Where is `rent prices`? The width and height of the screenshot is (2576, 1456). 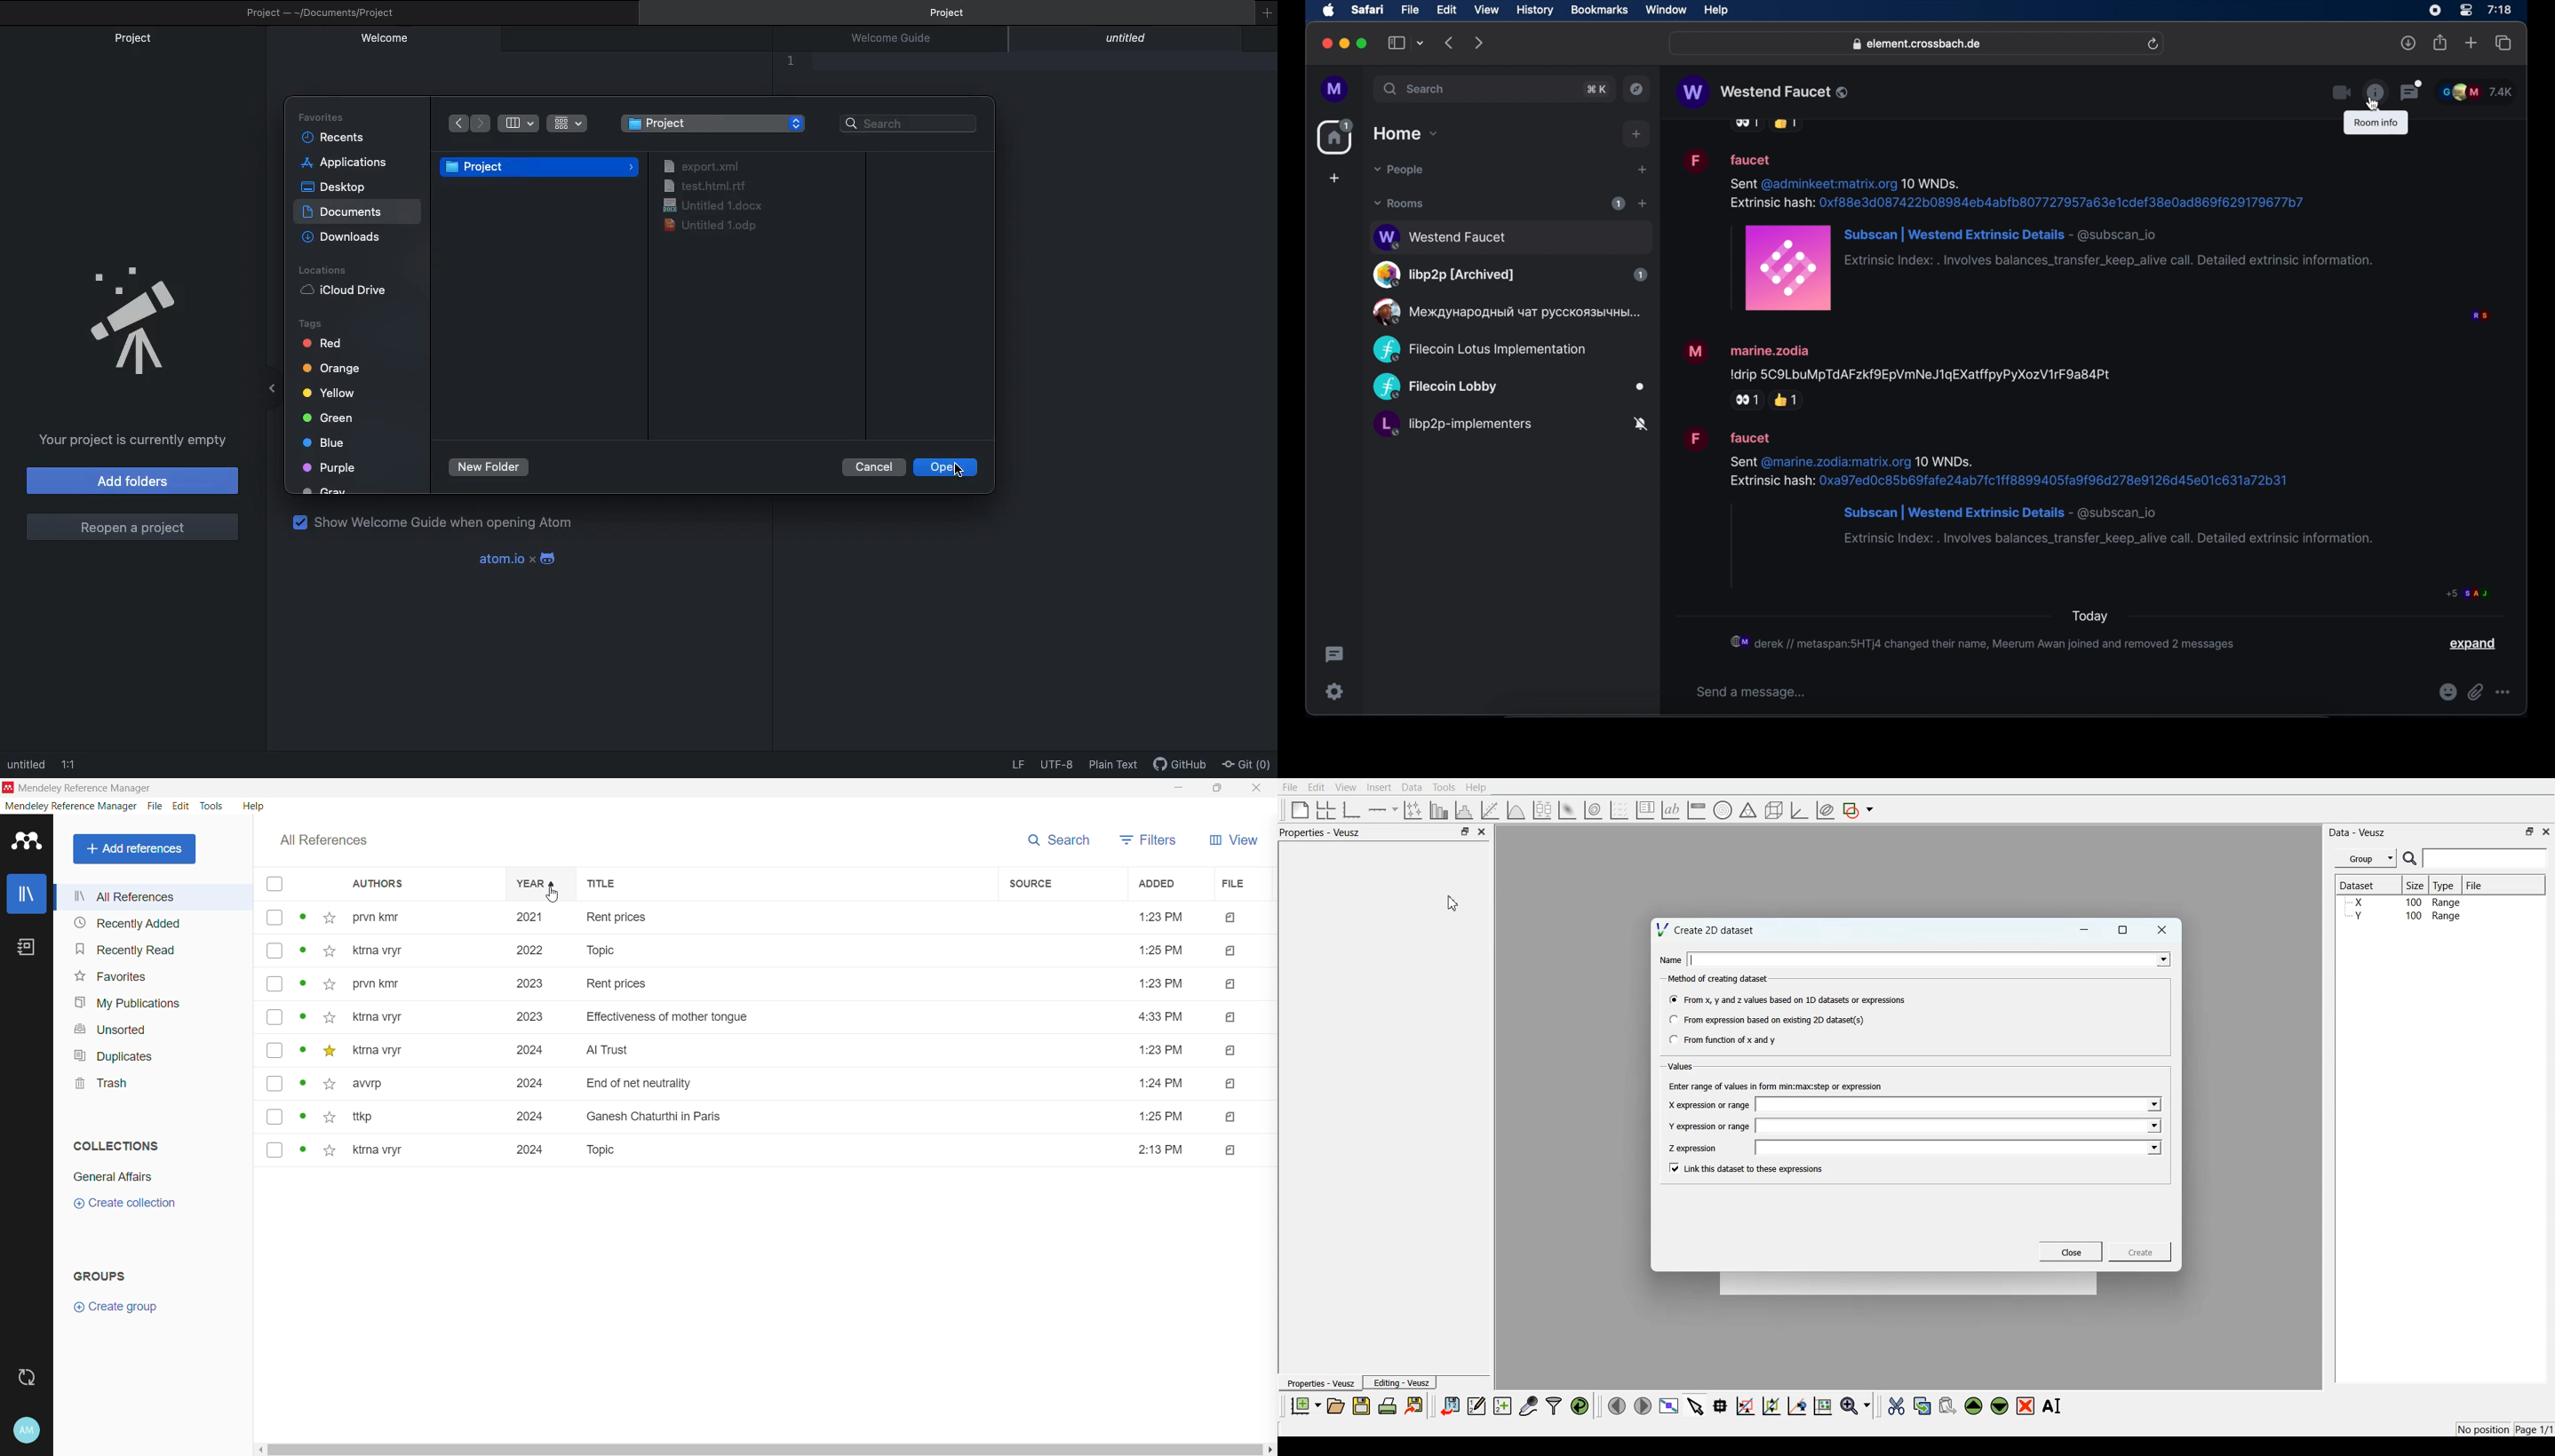 rent prices is located at coordinates (621, 919).